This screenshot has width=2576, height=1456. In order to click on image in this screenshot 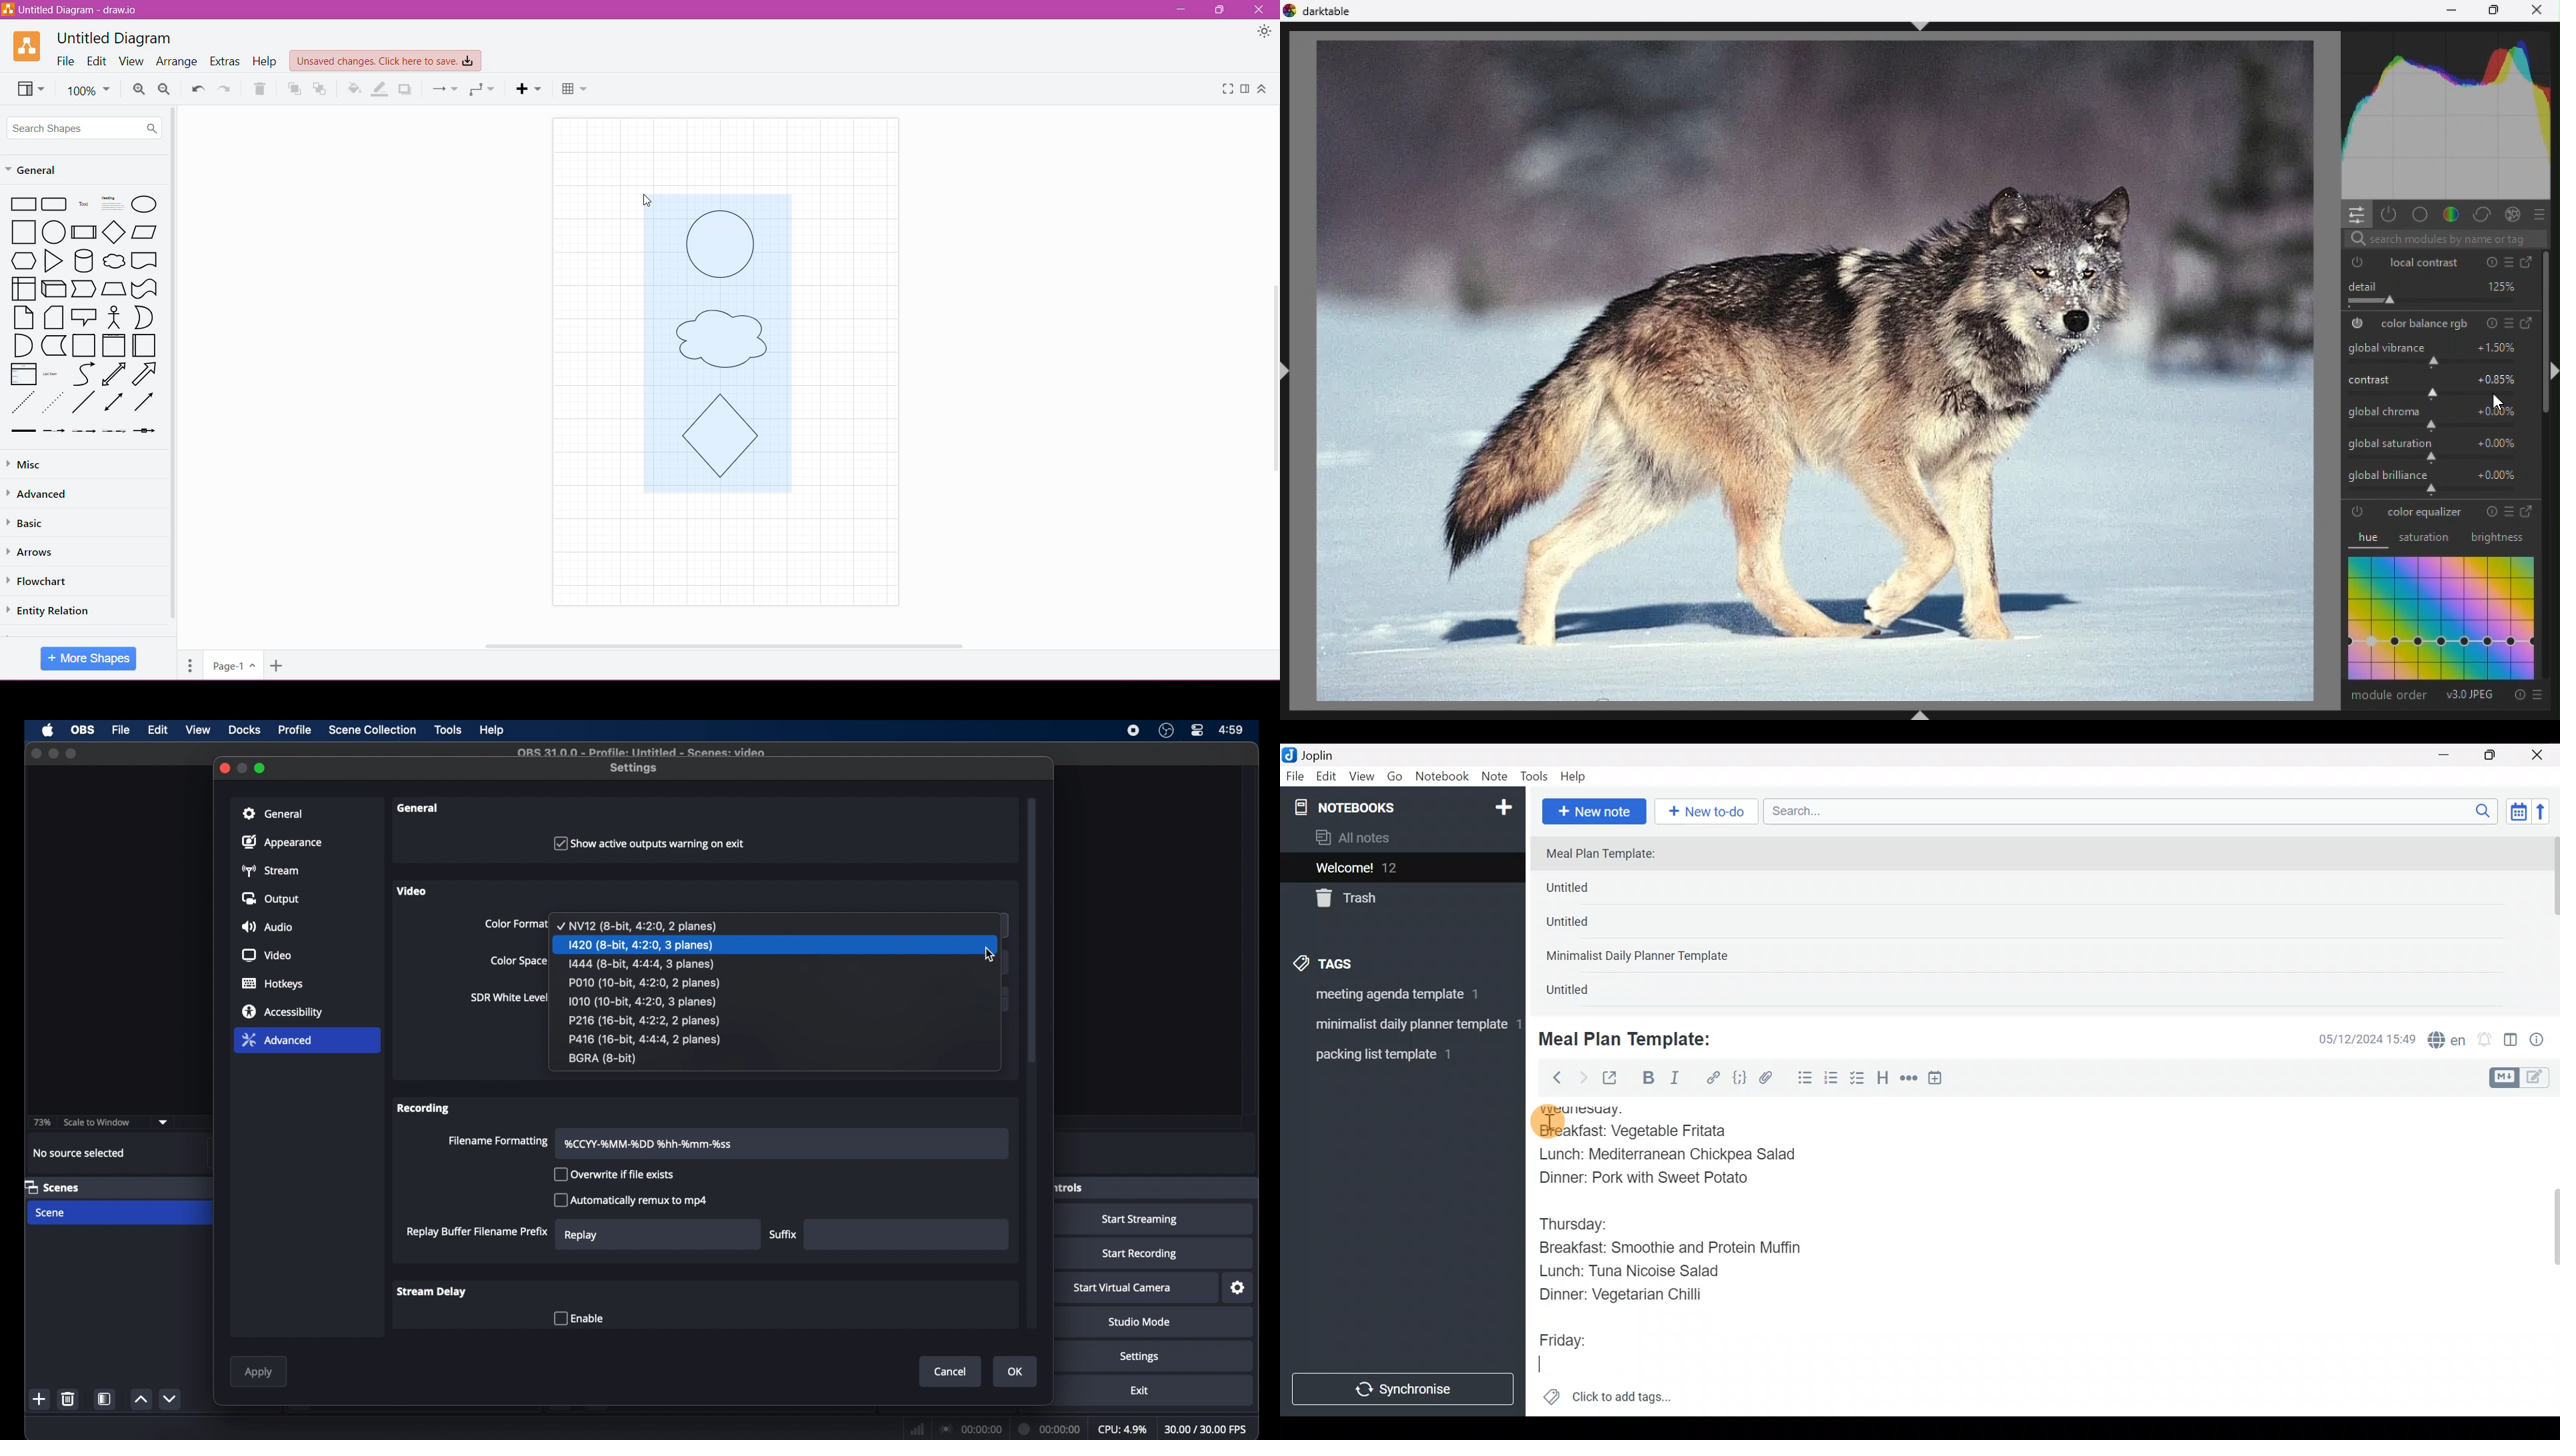, I will do `click(1816, 369)`.